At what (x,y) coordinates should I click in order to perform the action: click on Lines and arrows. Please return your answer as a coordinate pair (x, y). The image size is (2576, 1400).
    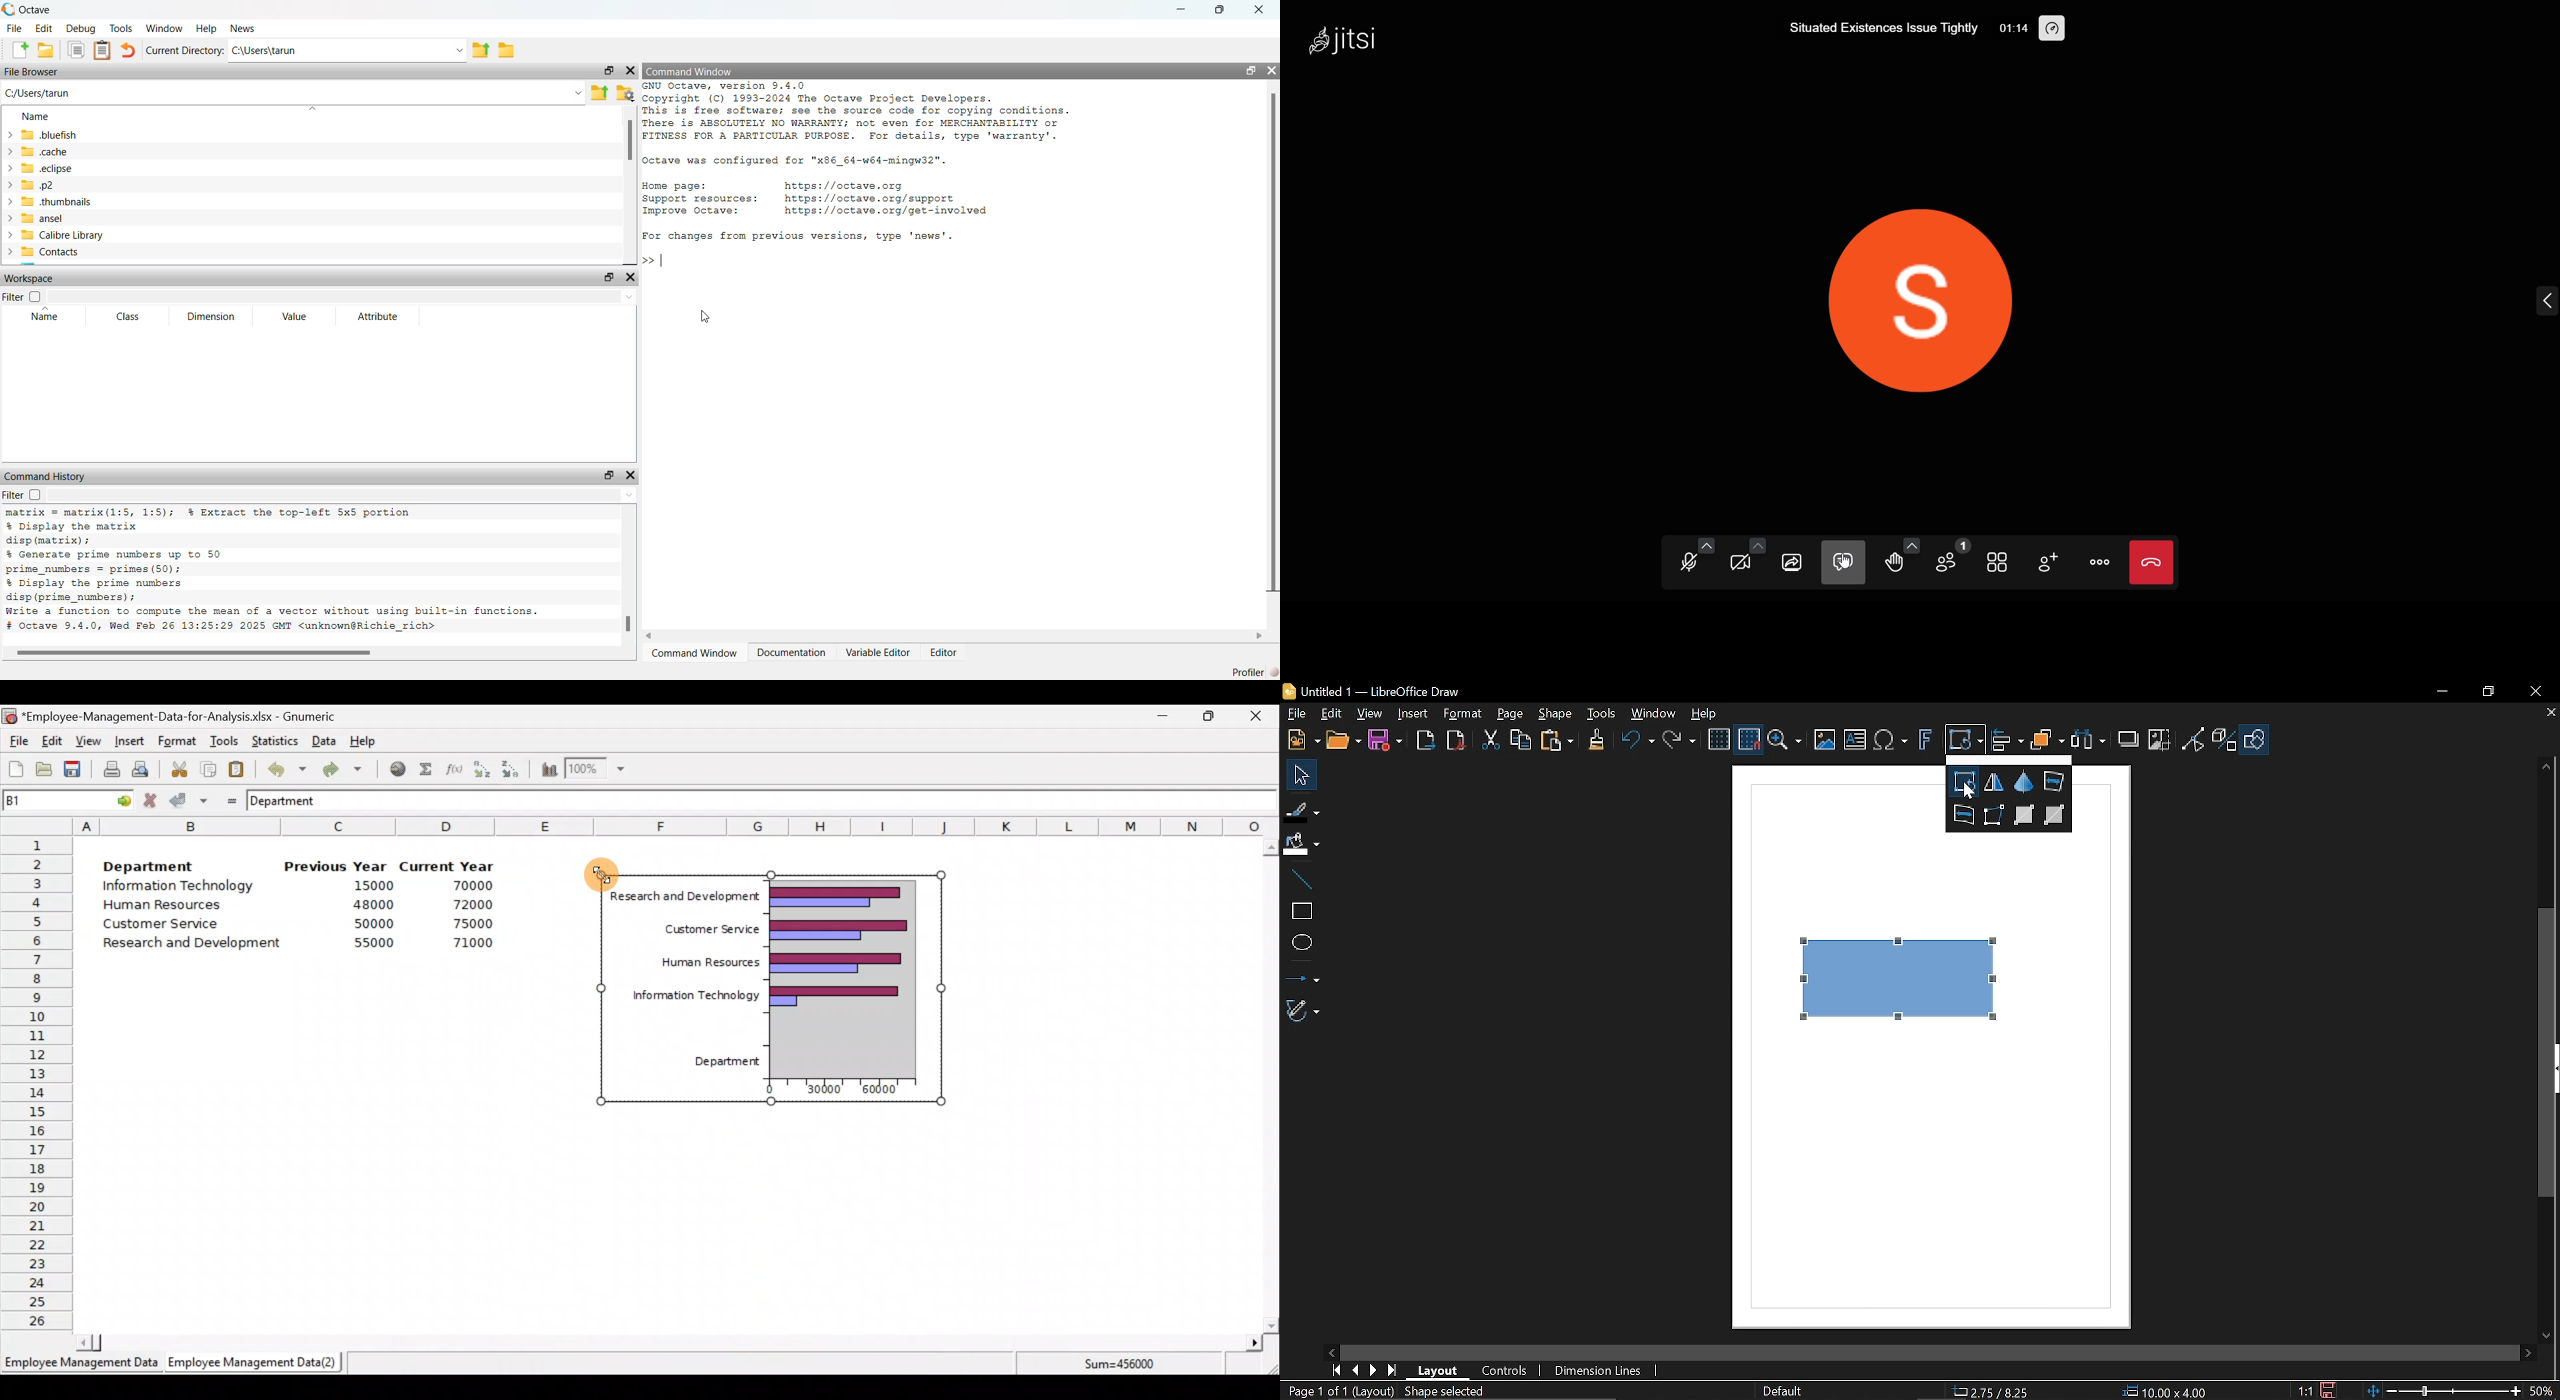
    Looking at the image, I should click on (1301, 976).